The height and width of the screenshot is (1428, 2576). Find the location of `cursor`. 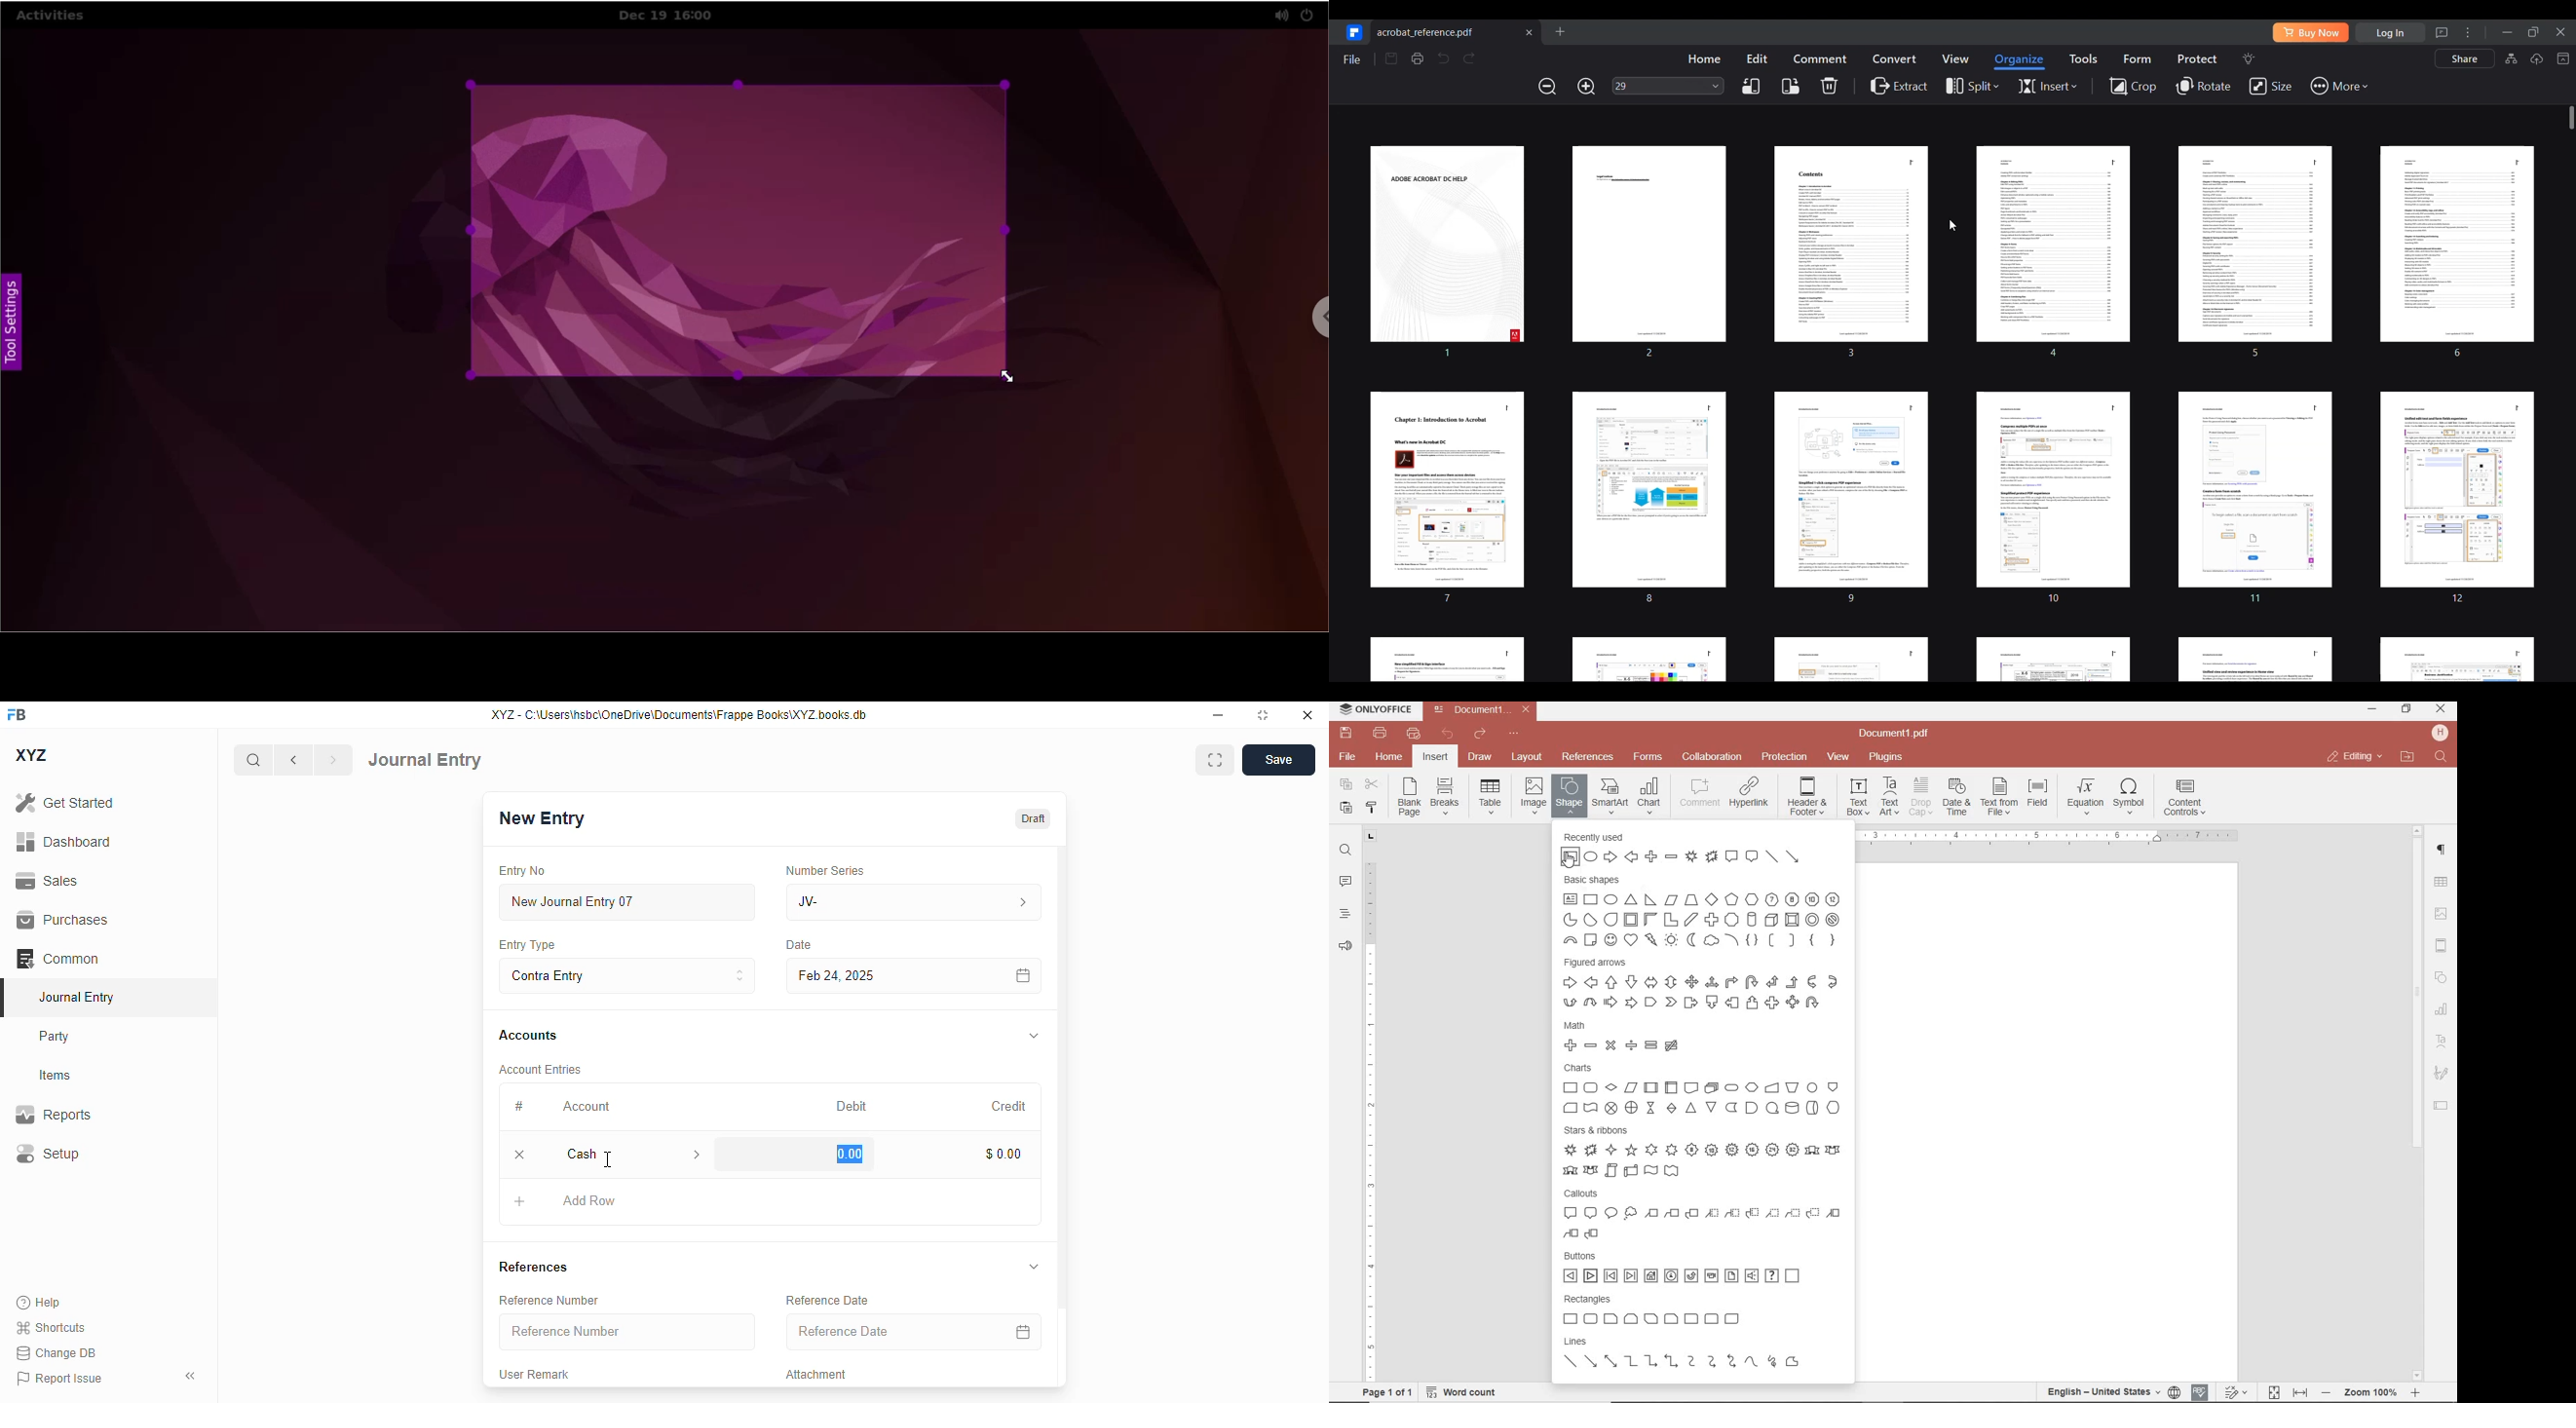

cursor is located at coordinates (609, 1159).